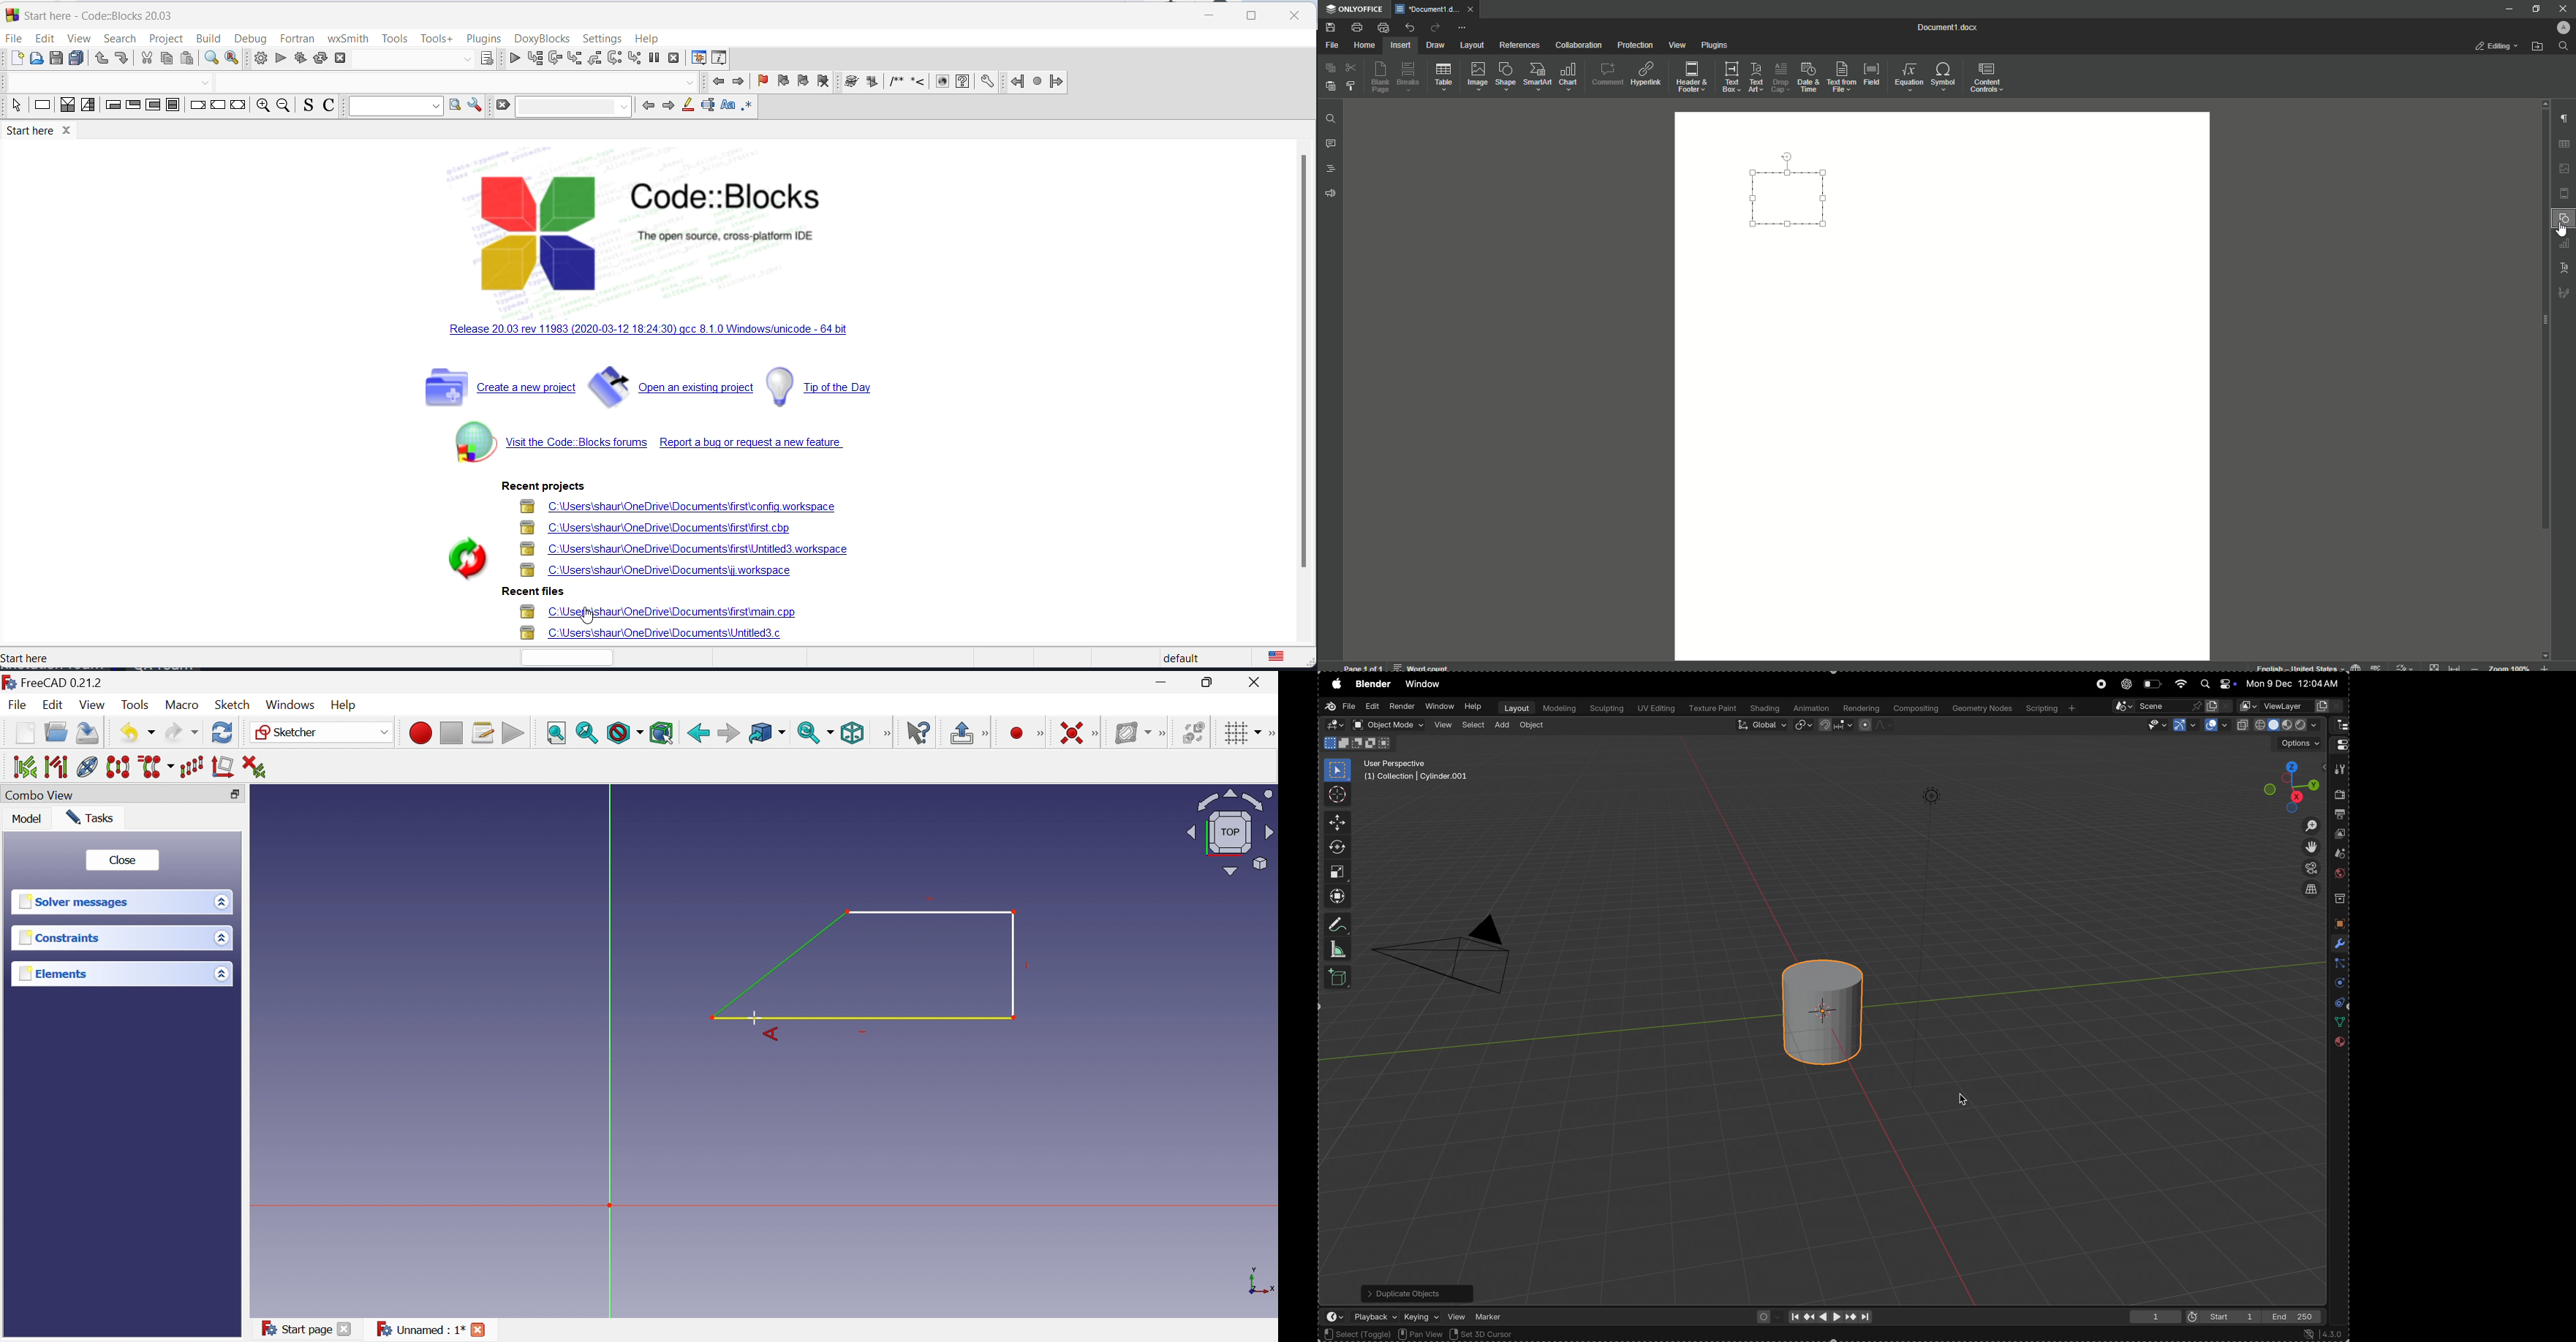 The width and height of the screenshot is (2576, 1344). I want to click on measure, so click(1338, 949).